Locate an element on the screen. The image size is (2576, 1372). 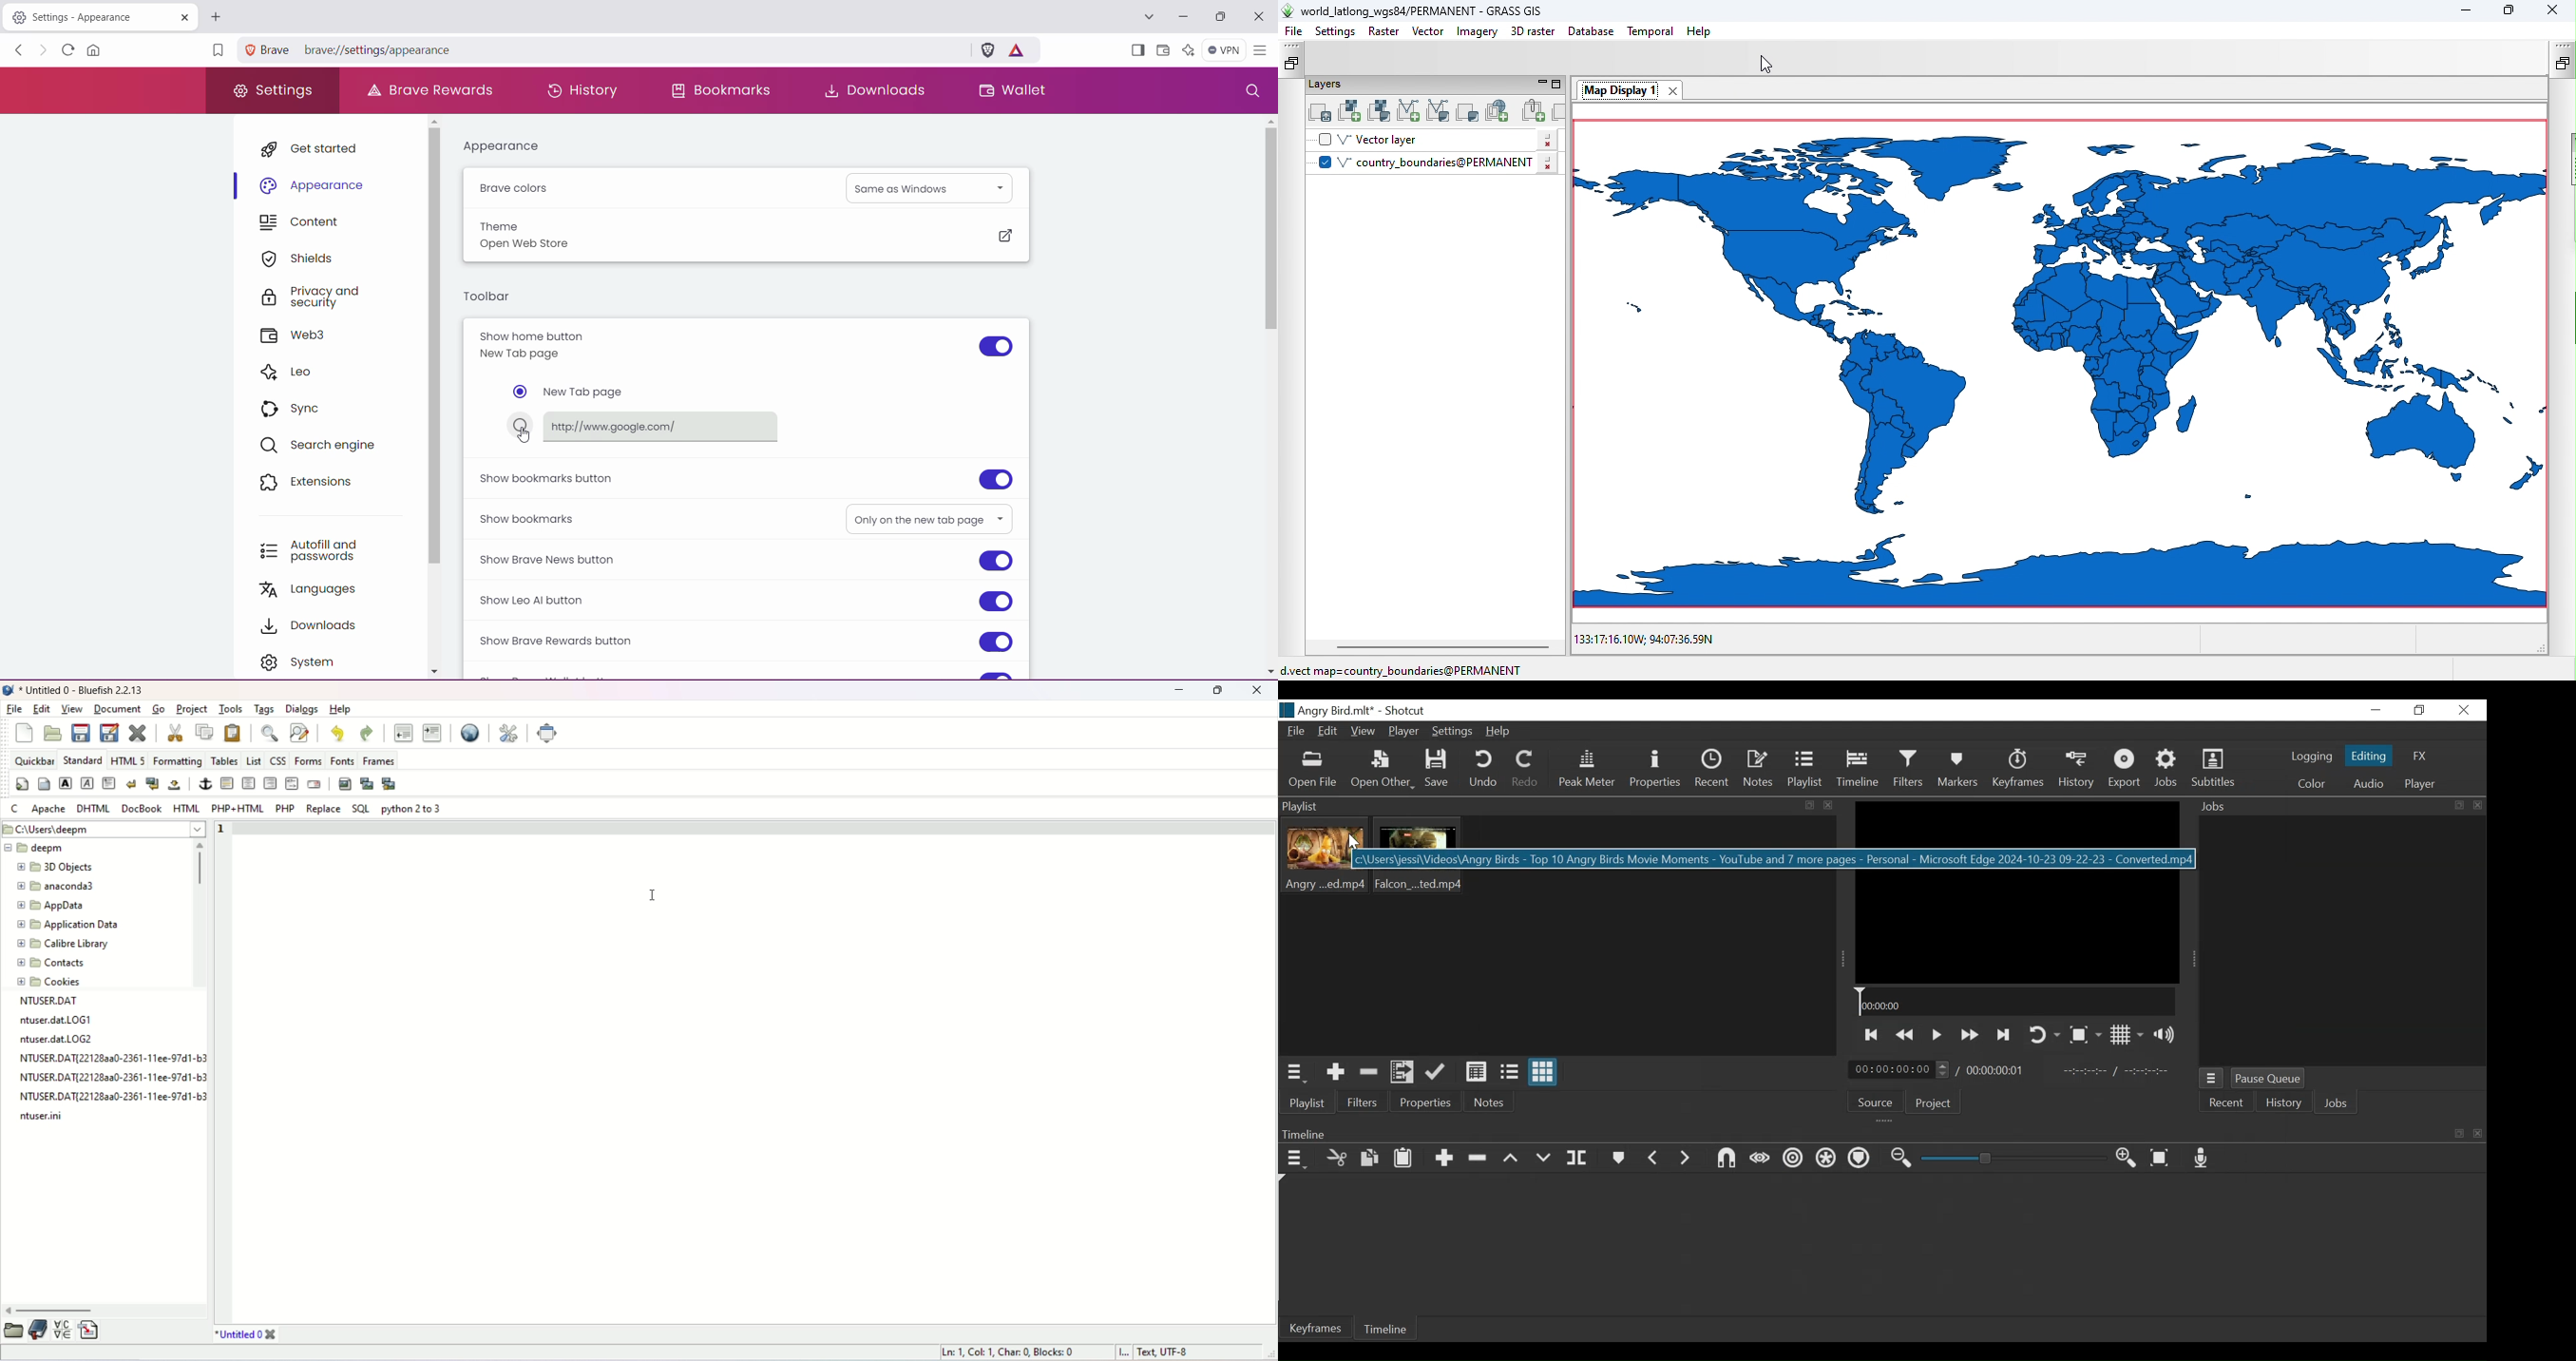
Show Brave News Button is located at coordinates (555, 559).